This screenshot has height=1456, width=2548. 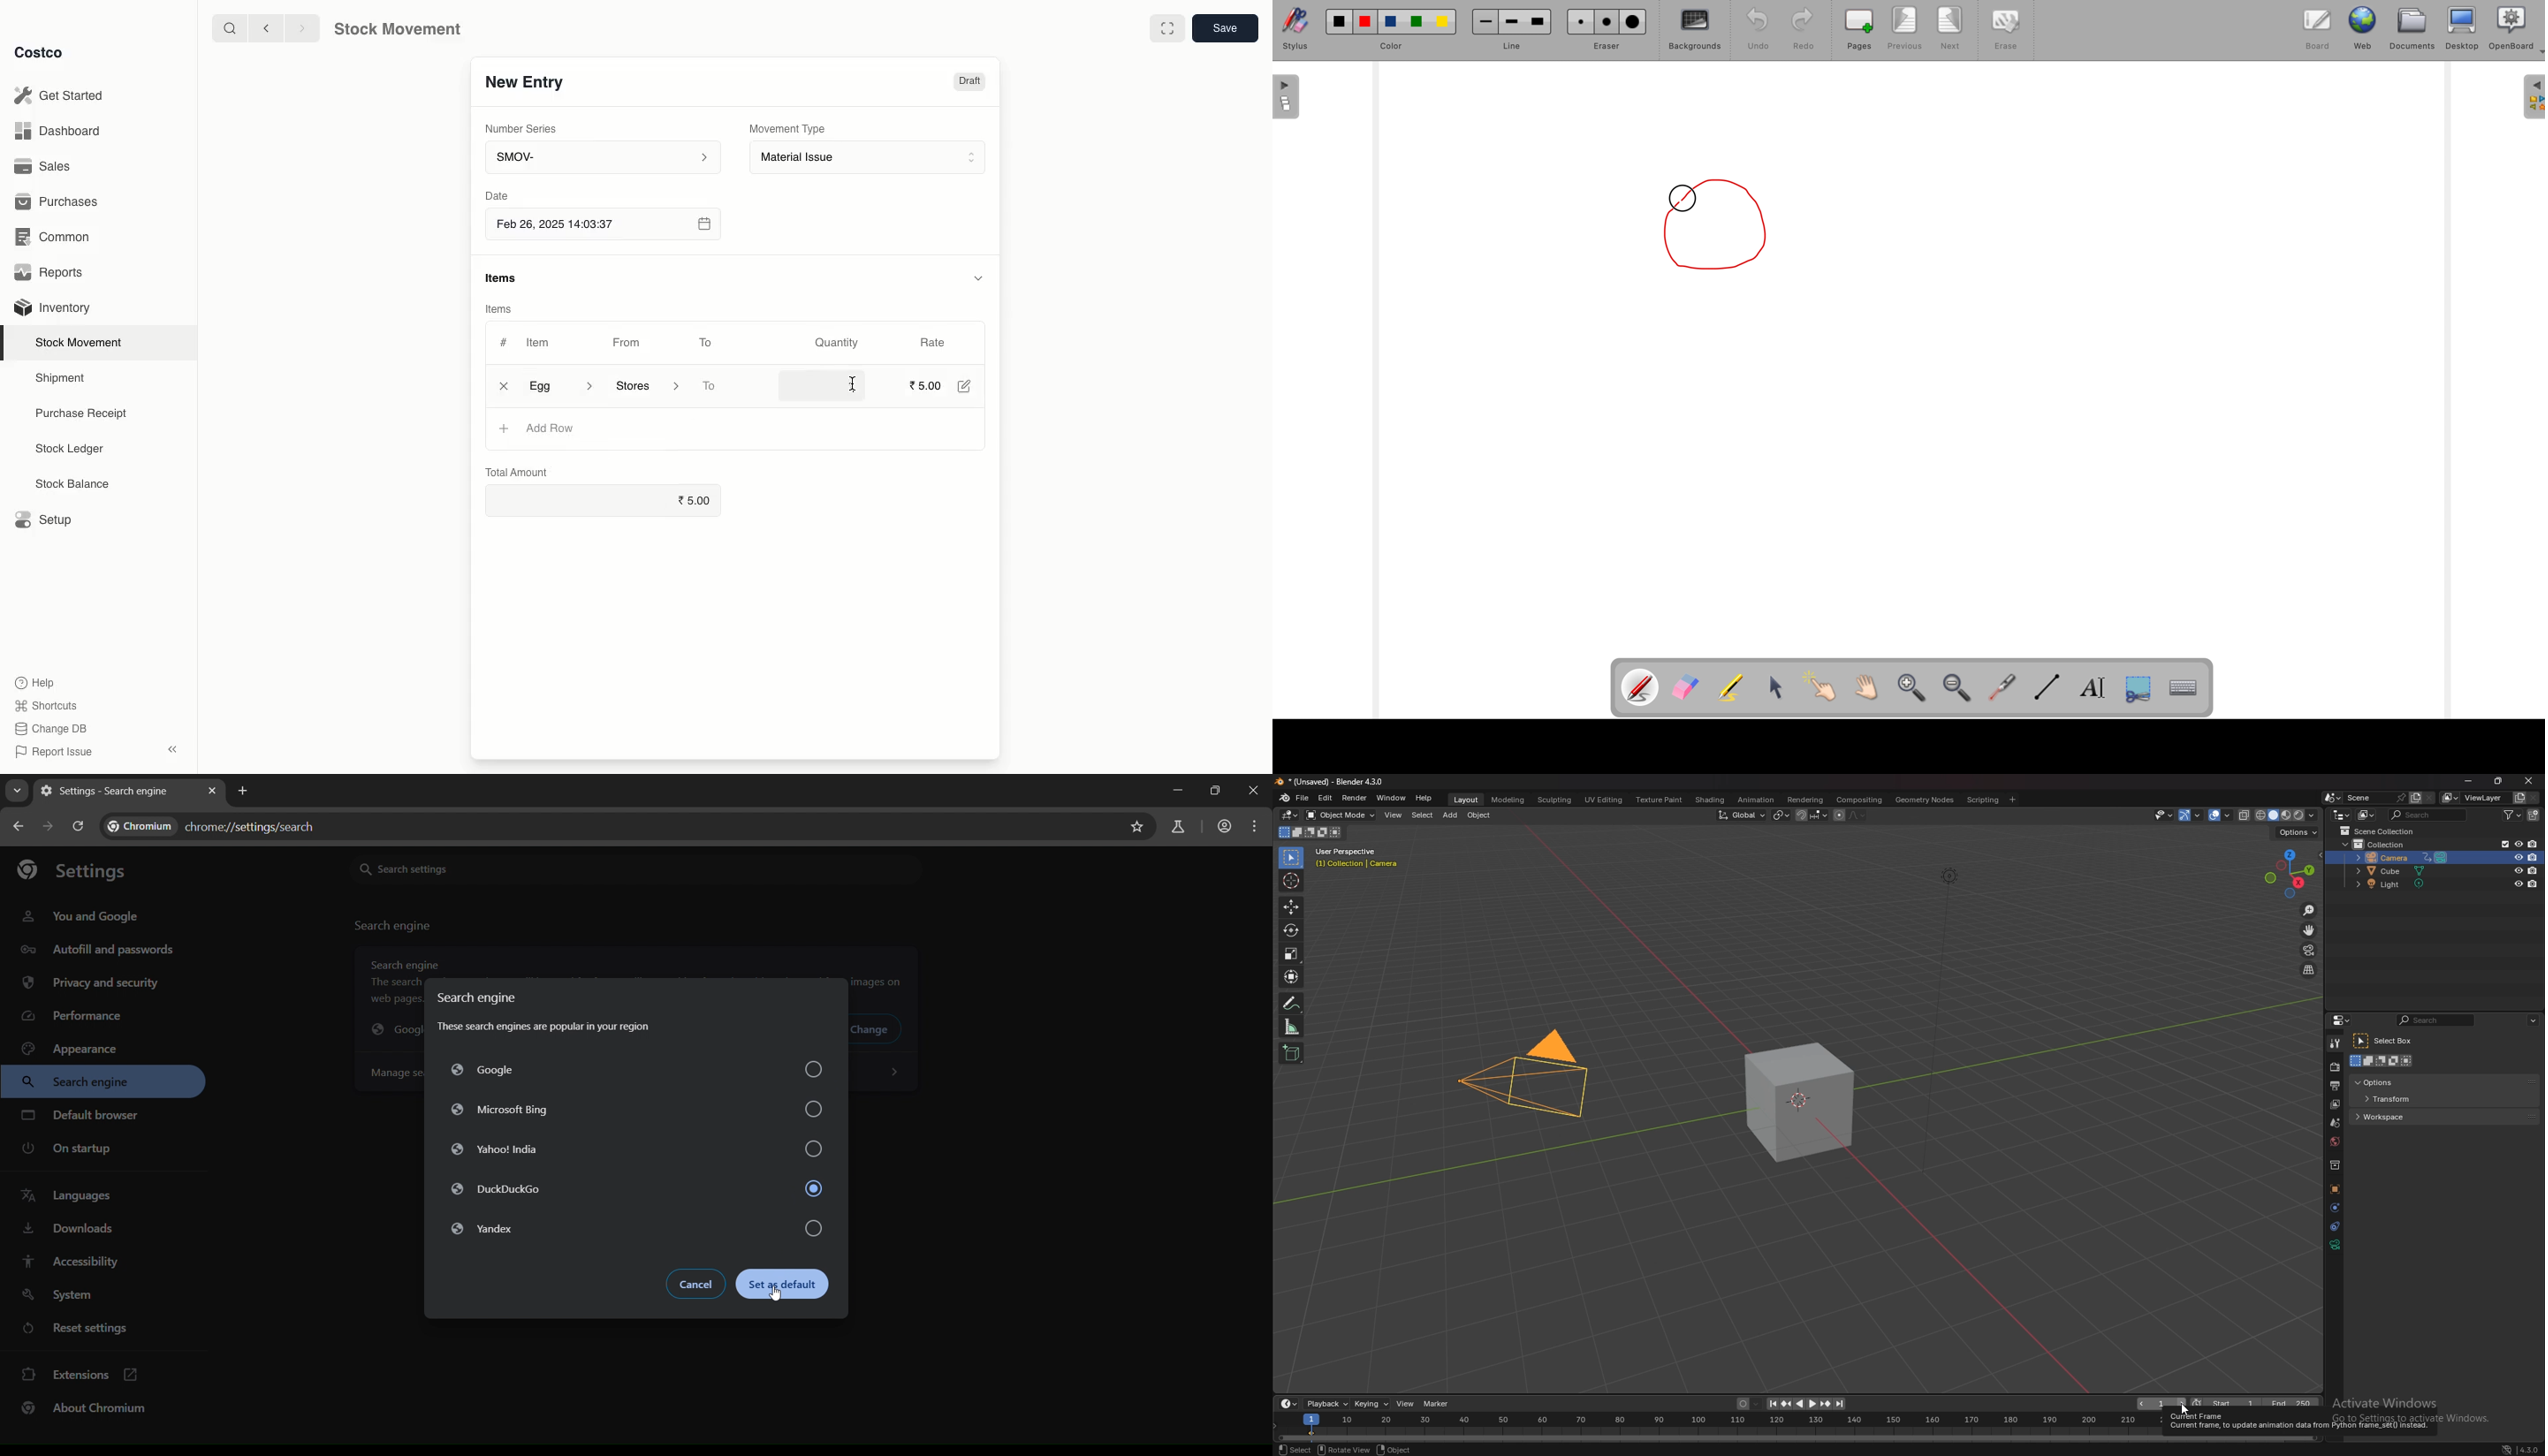 What do you see at coordinates (926, 385) in the screenshot?
I see `5.00` at bounding box center [926, 385].